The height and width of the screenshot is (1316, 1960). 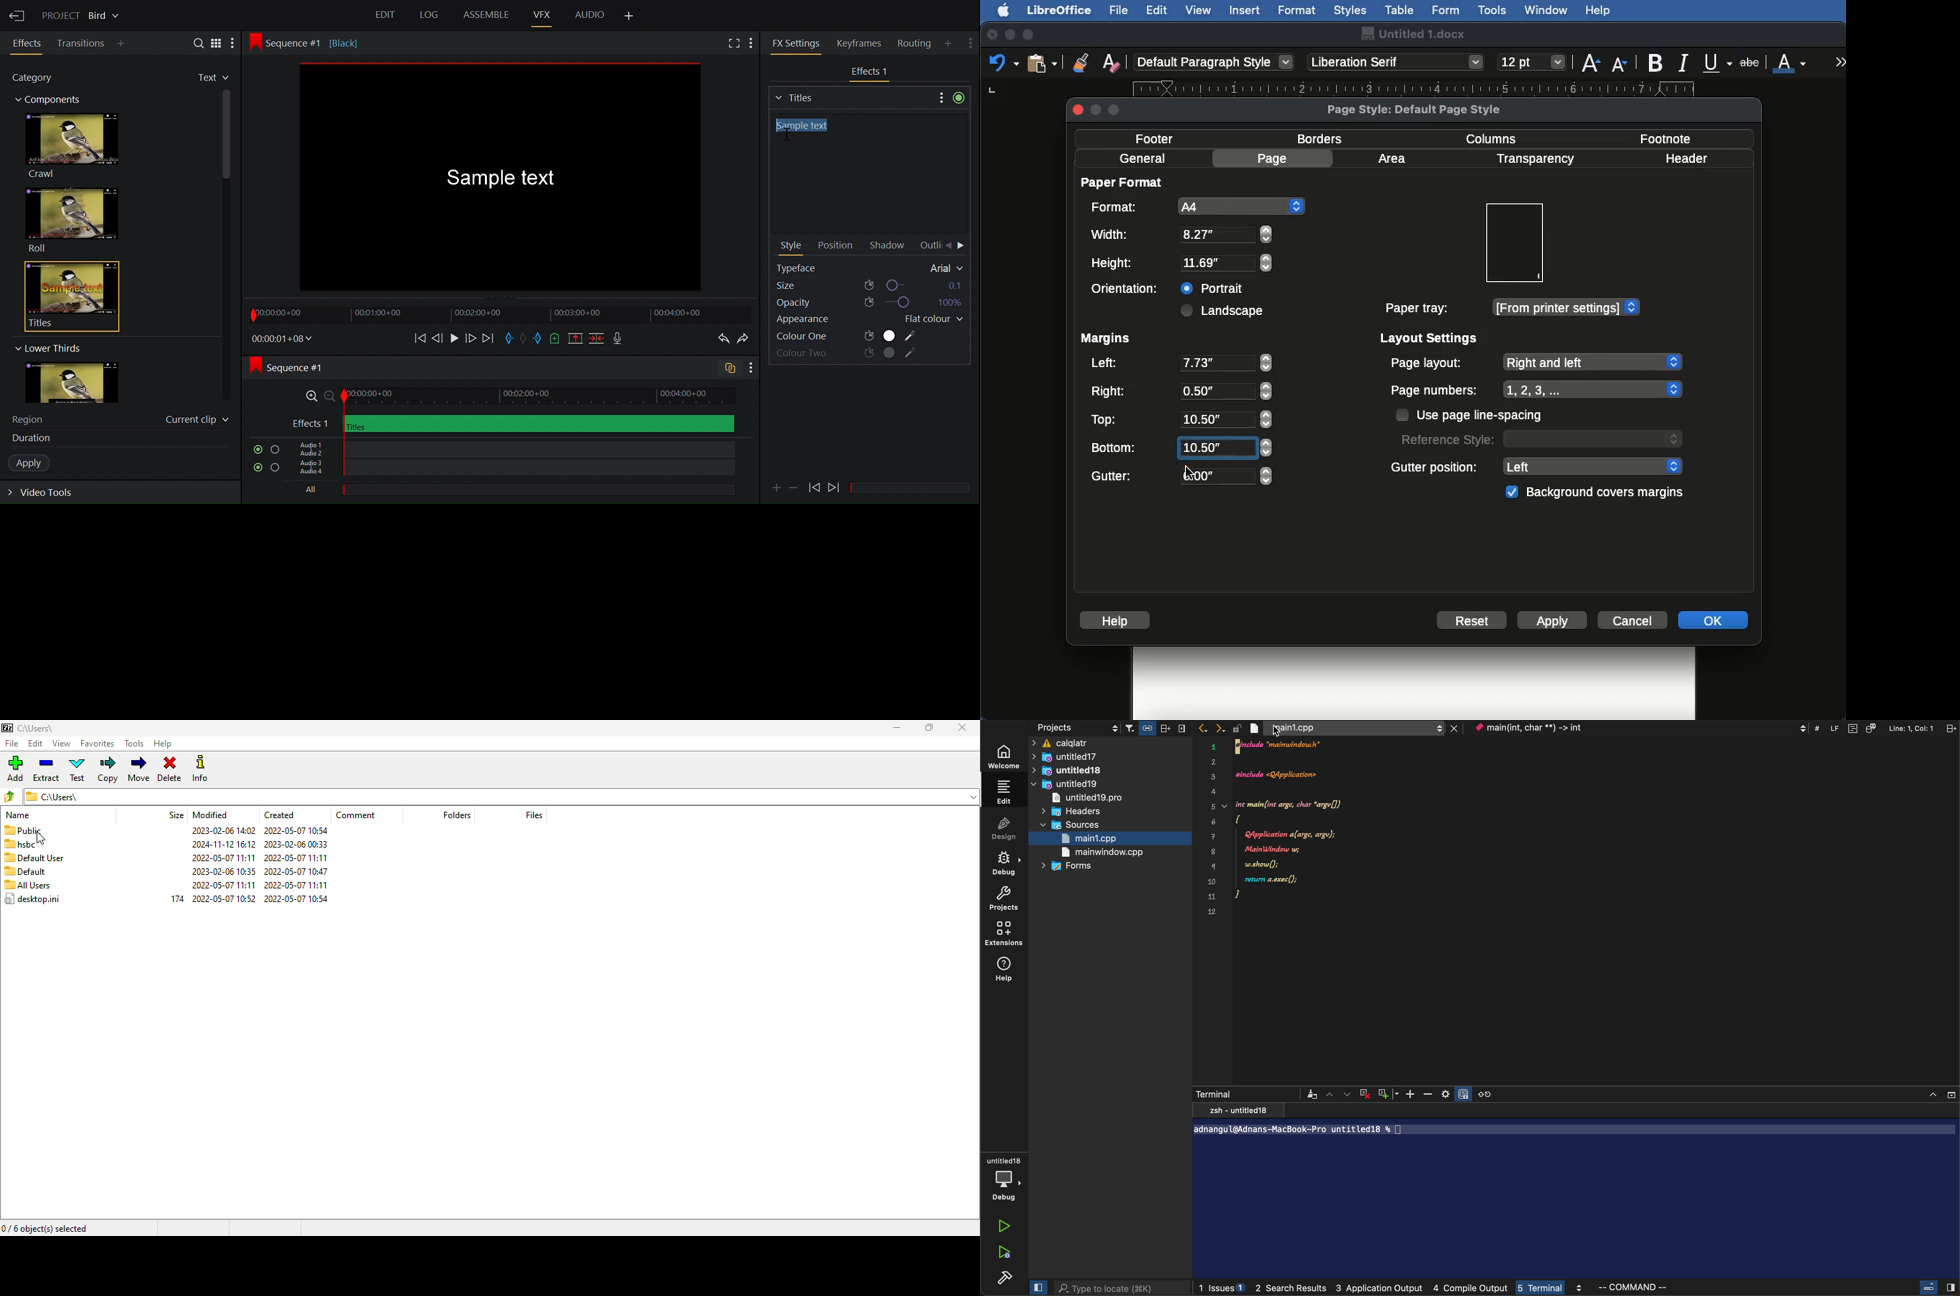 What do you see at coordinates (228, 186) in the screenshot?
I see `Vertical scroll bar` at bounding box center [228, 186].